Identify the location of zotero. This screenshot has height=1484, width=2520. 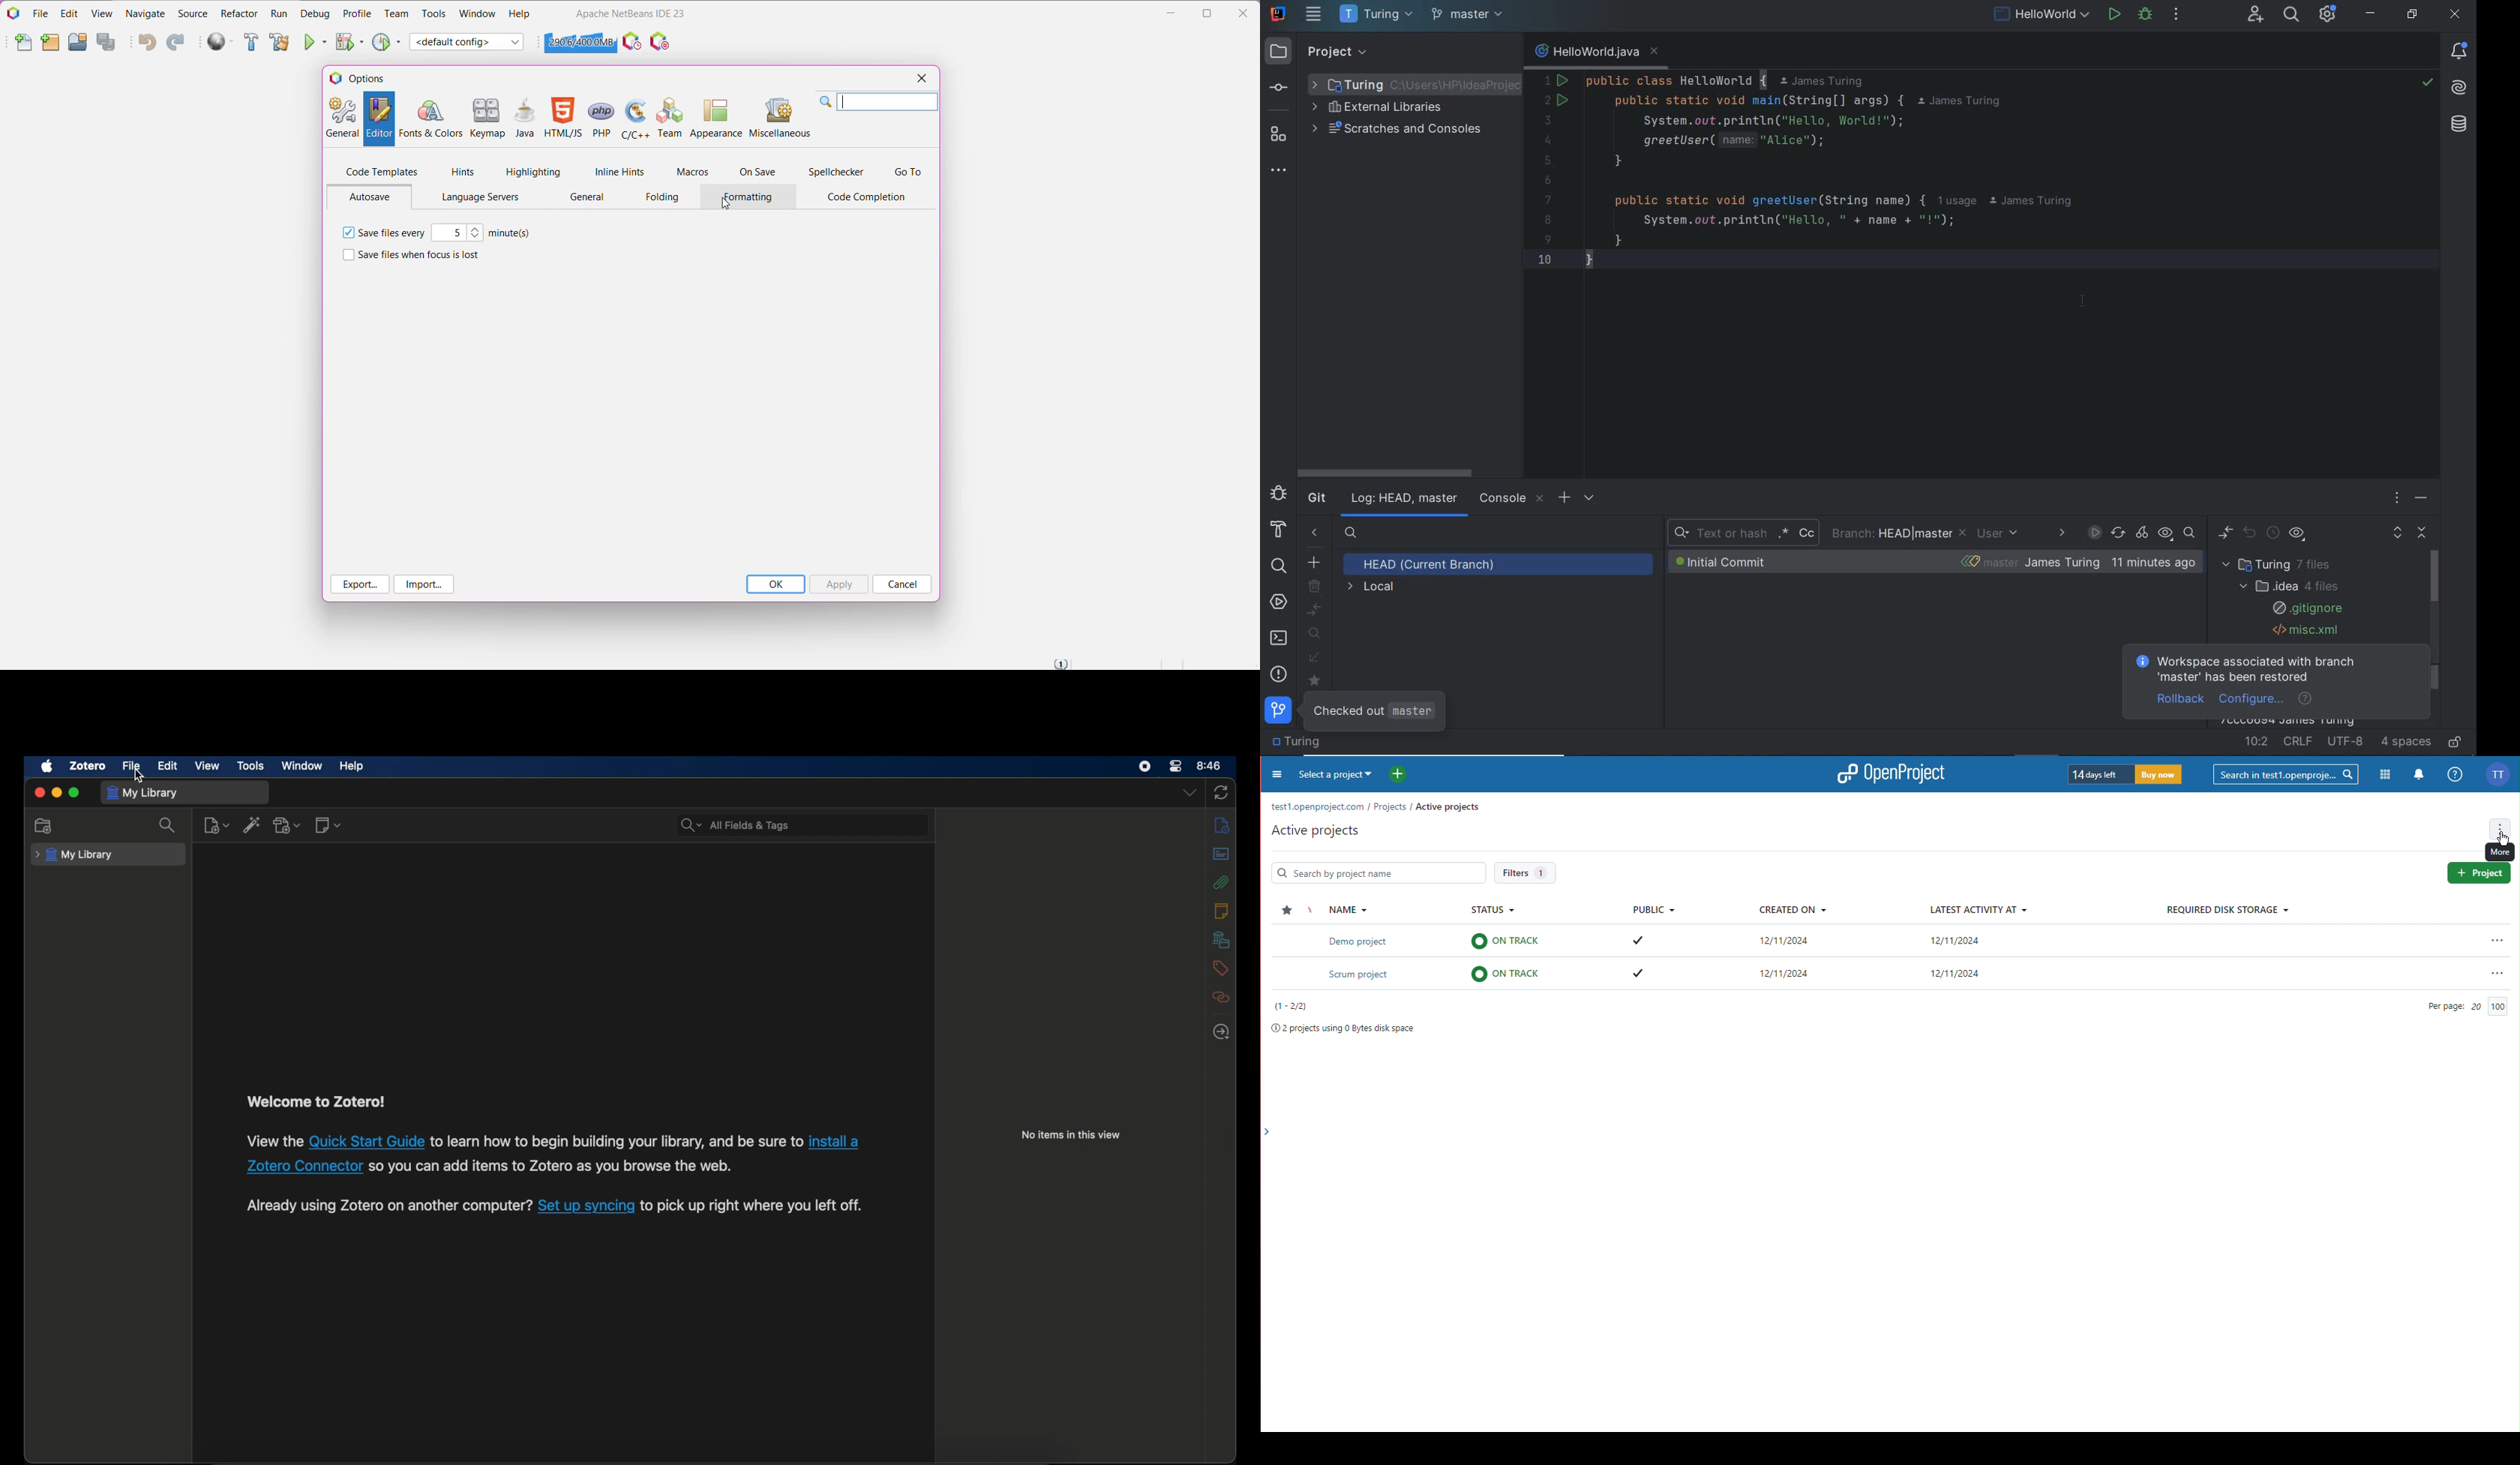
(88, 766).